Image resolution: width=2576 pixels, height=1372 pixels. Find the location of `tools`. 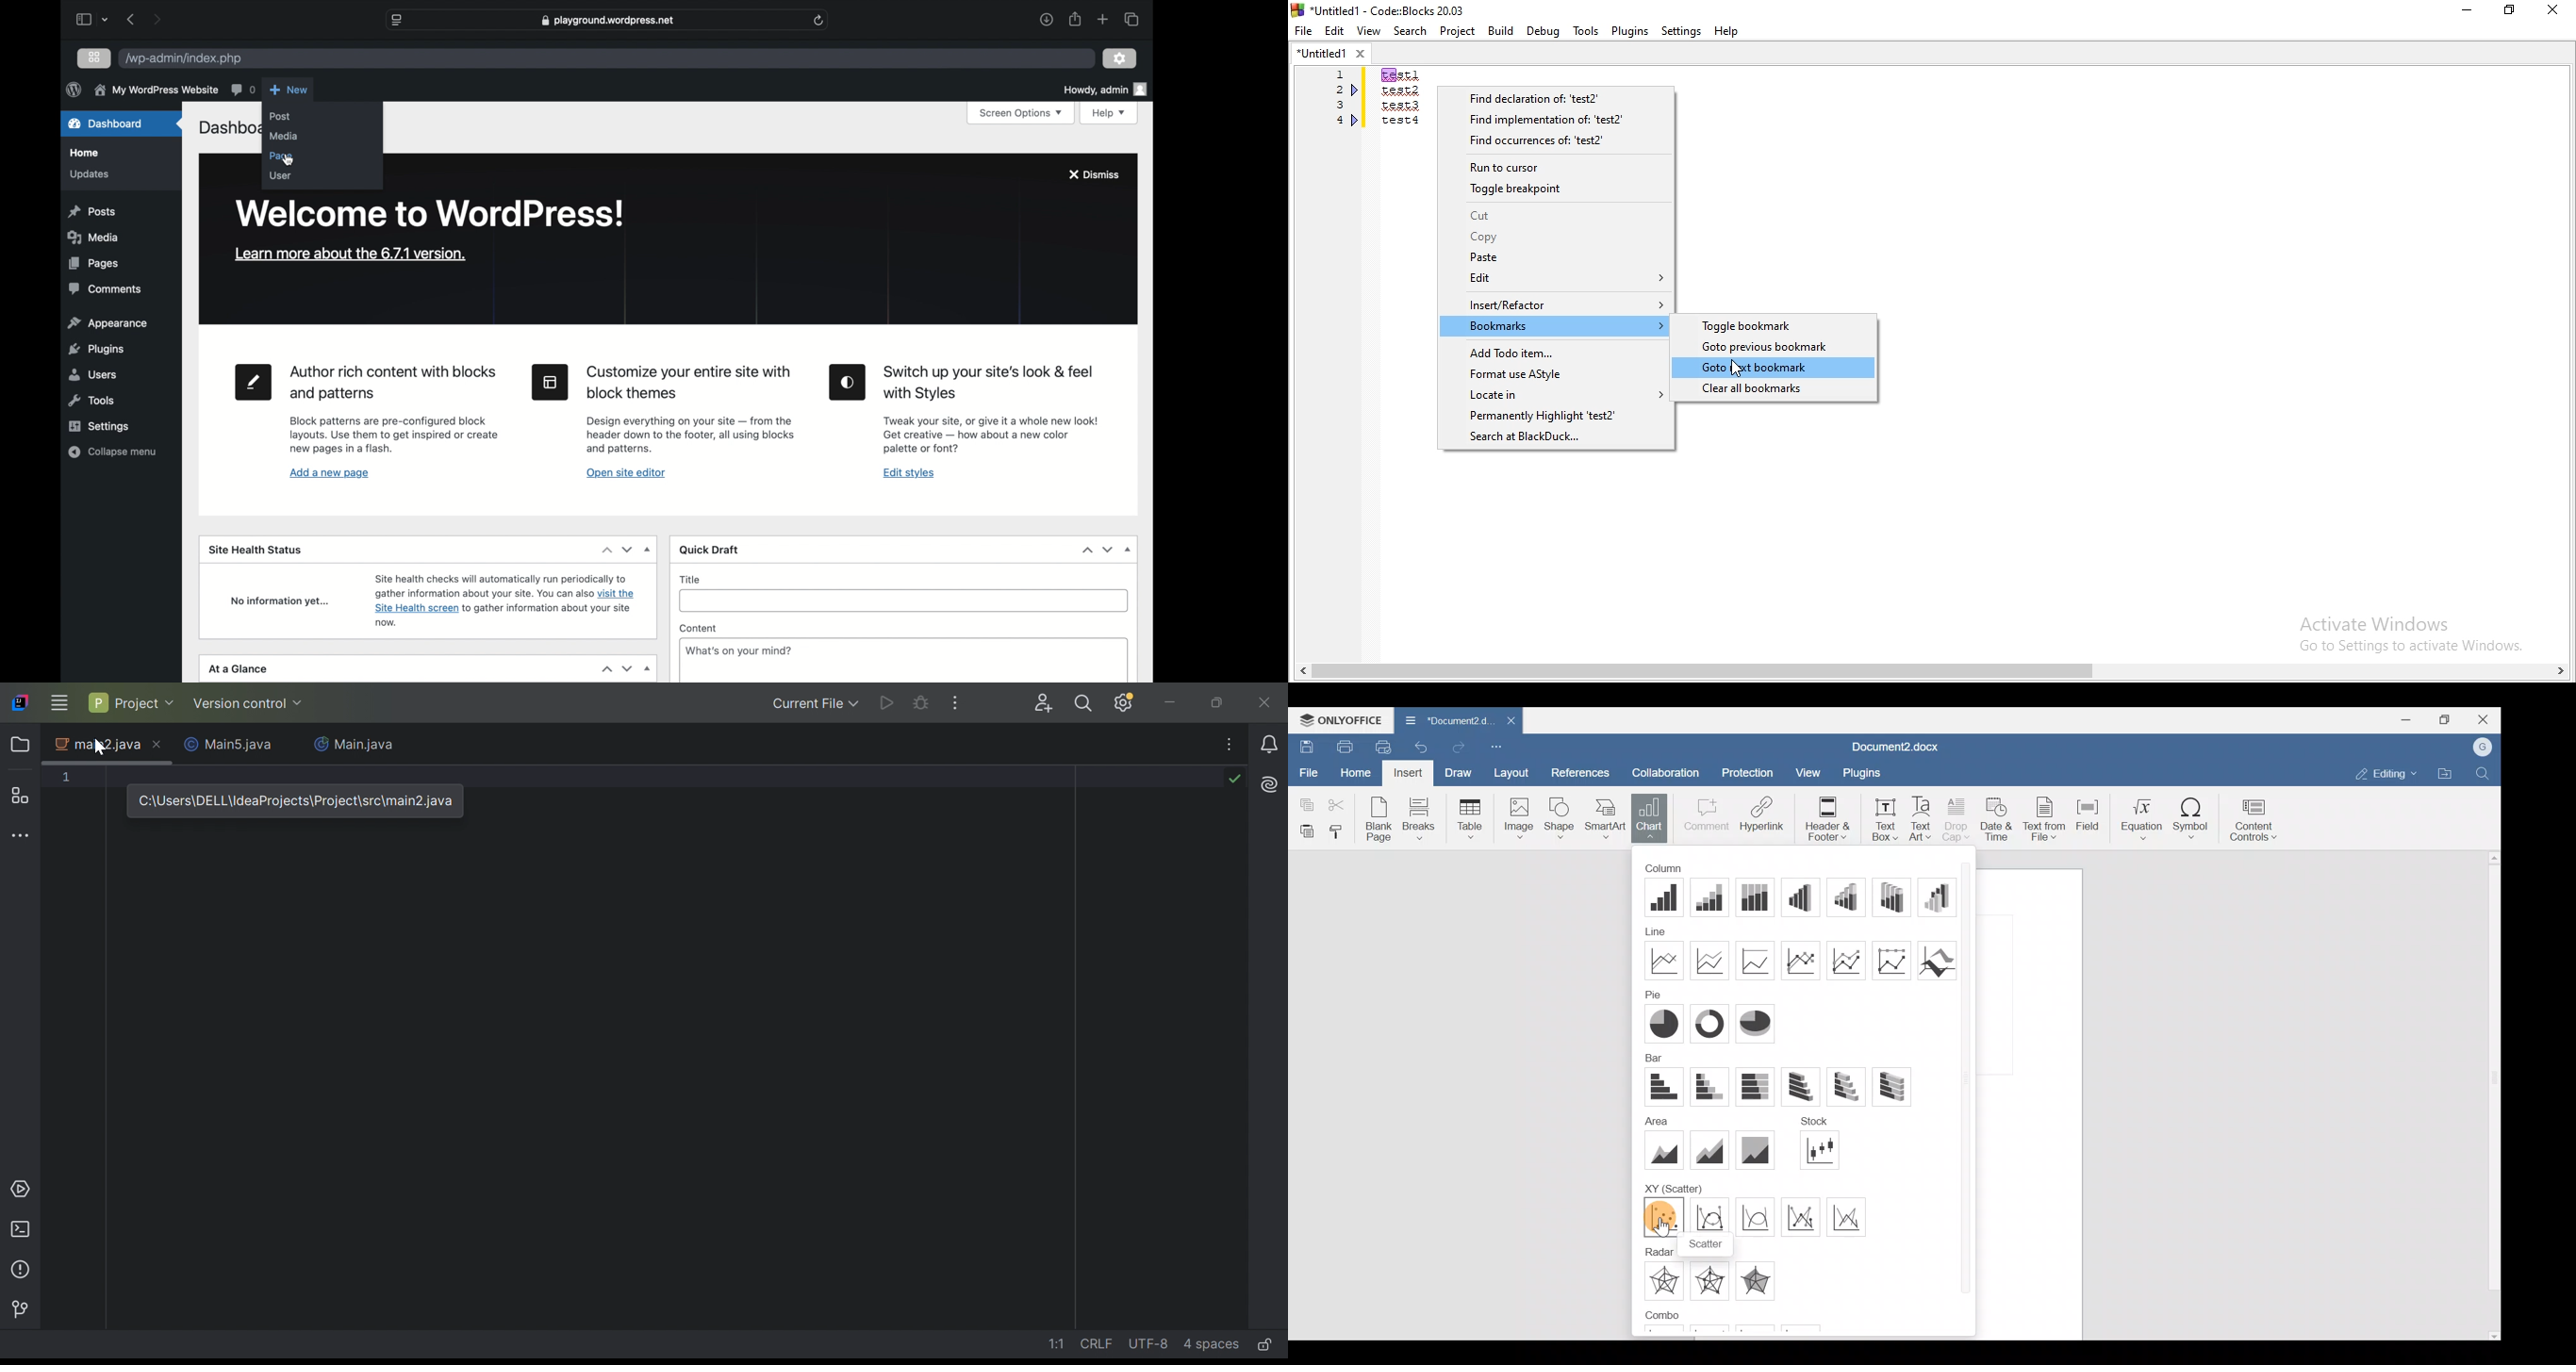

tools is located at coordinates (1584, 31).